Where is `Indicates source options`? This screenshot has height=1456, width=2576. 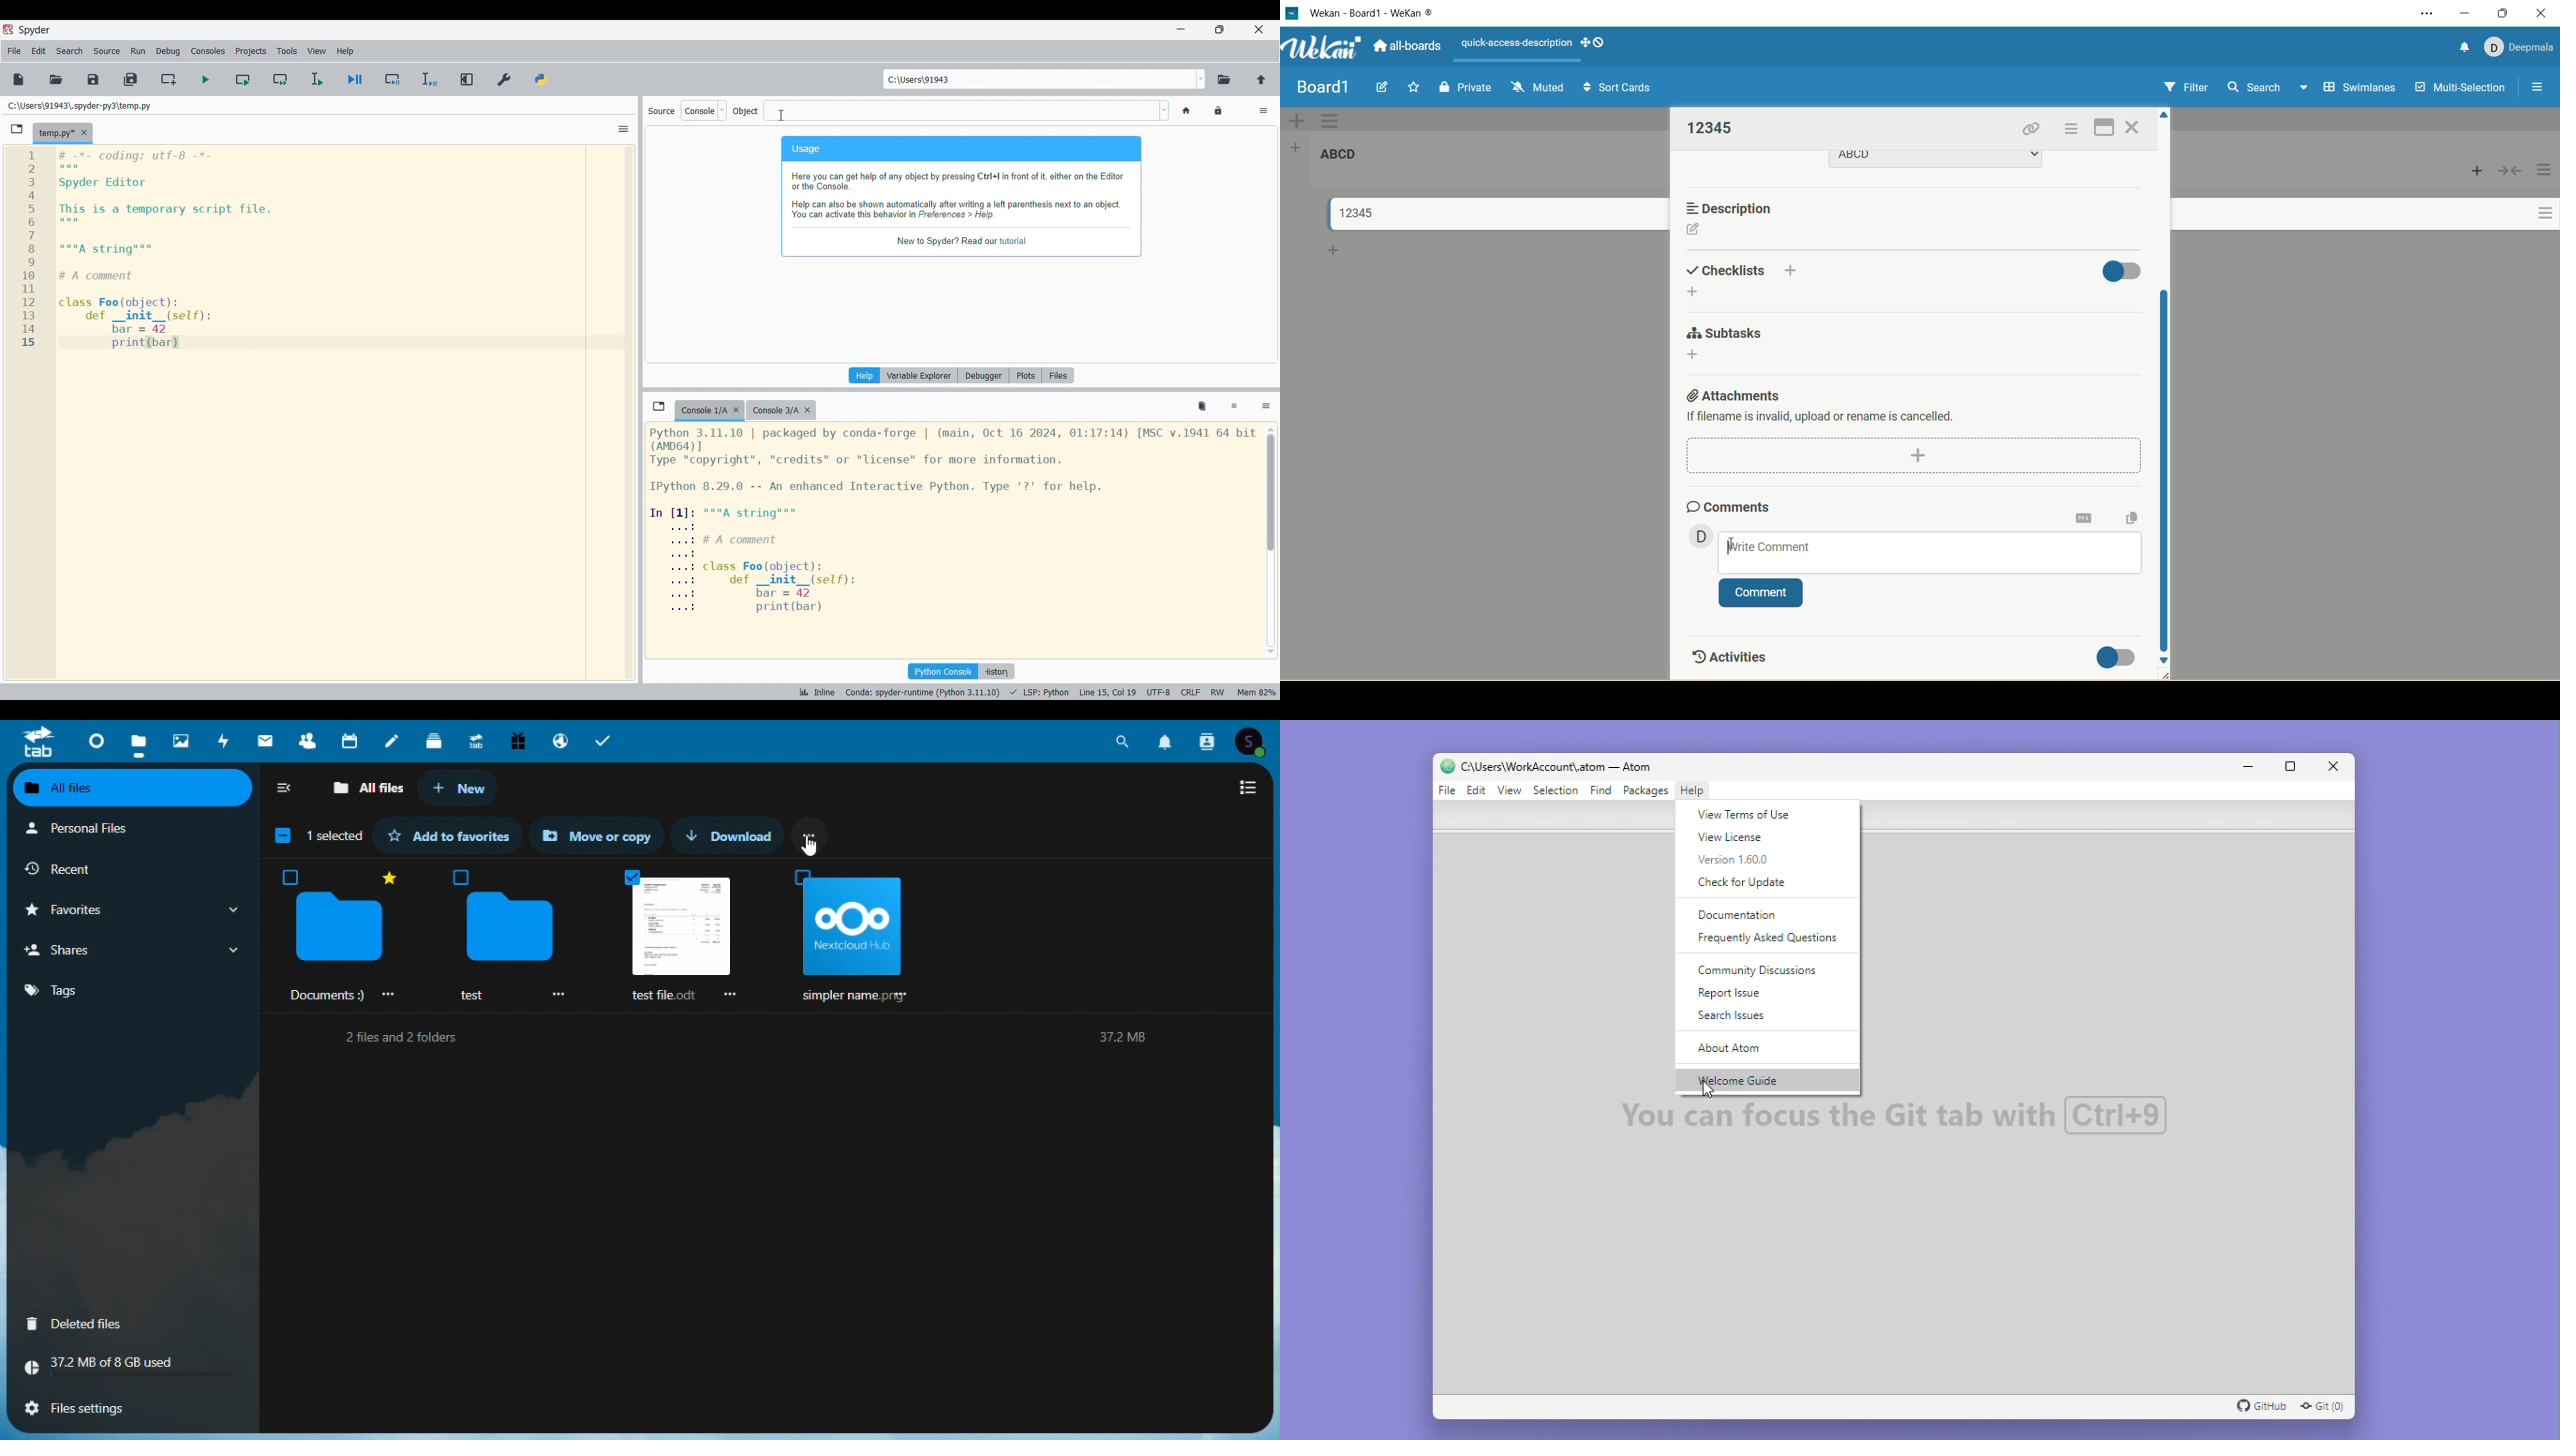 Indicates source options is located at coordinates (661, 111).